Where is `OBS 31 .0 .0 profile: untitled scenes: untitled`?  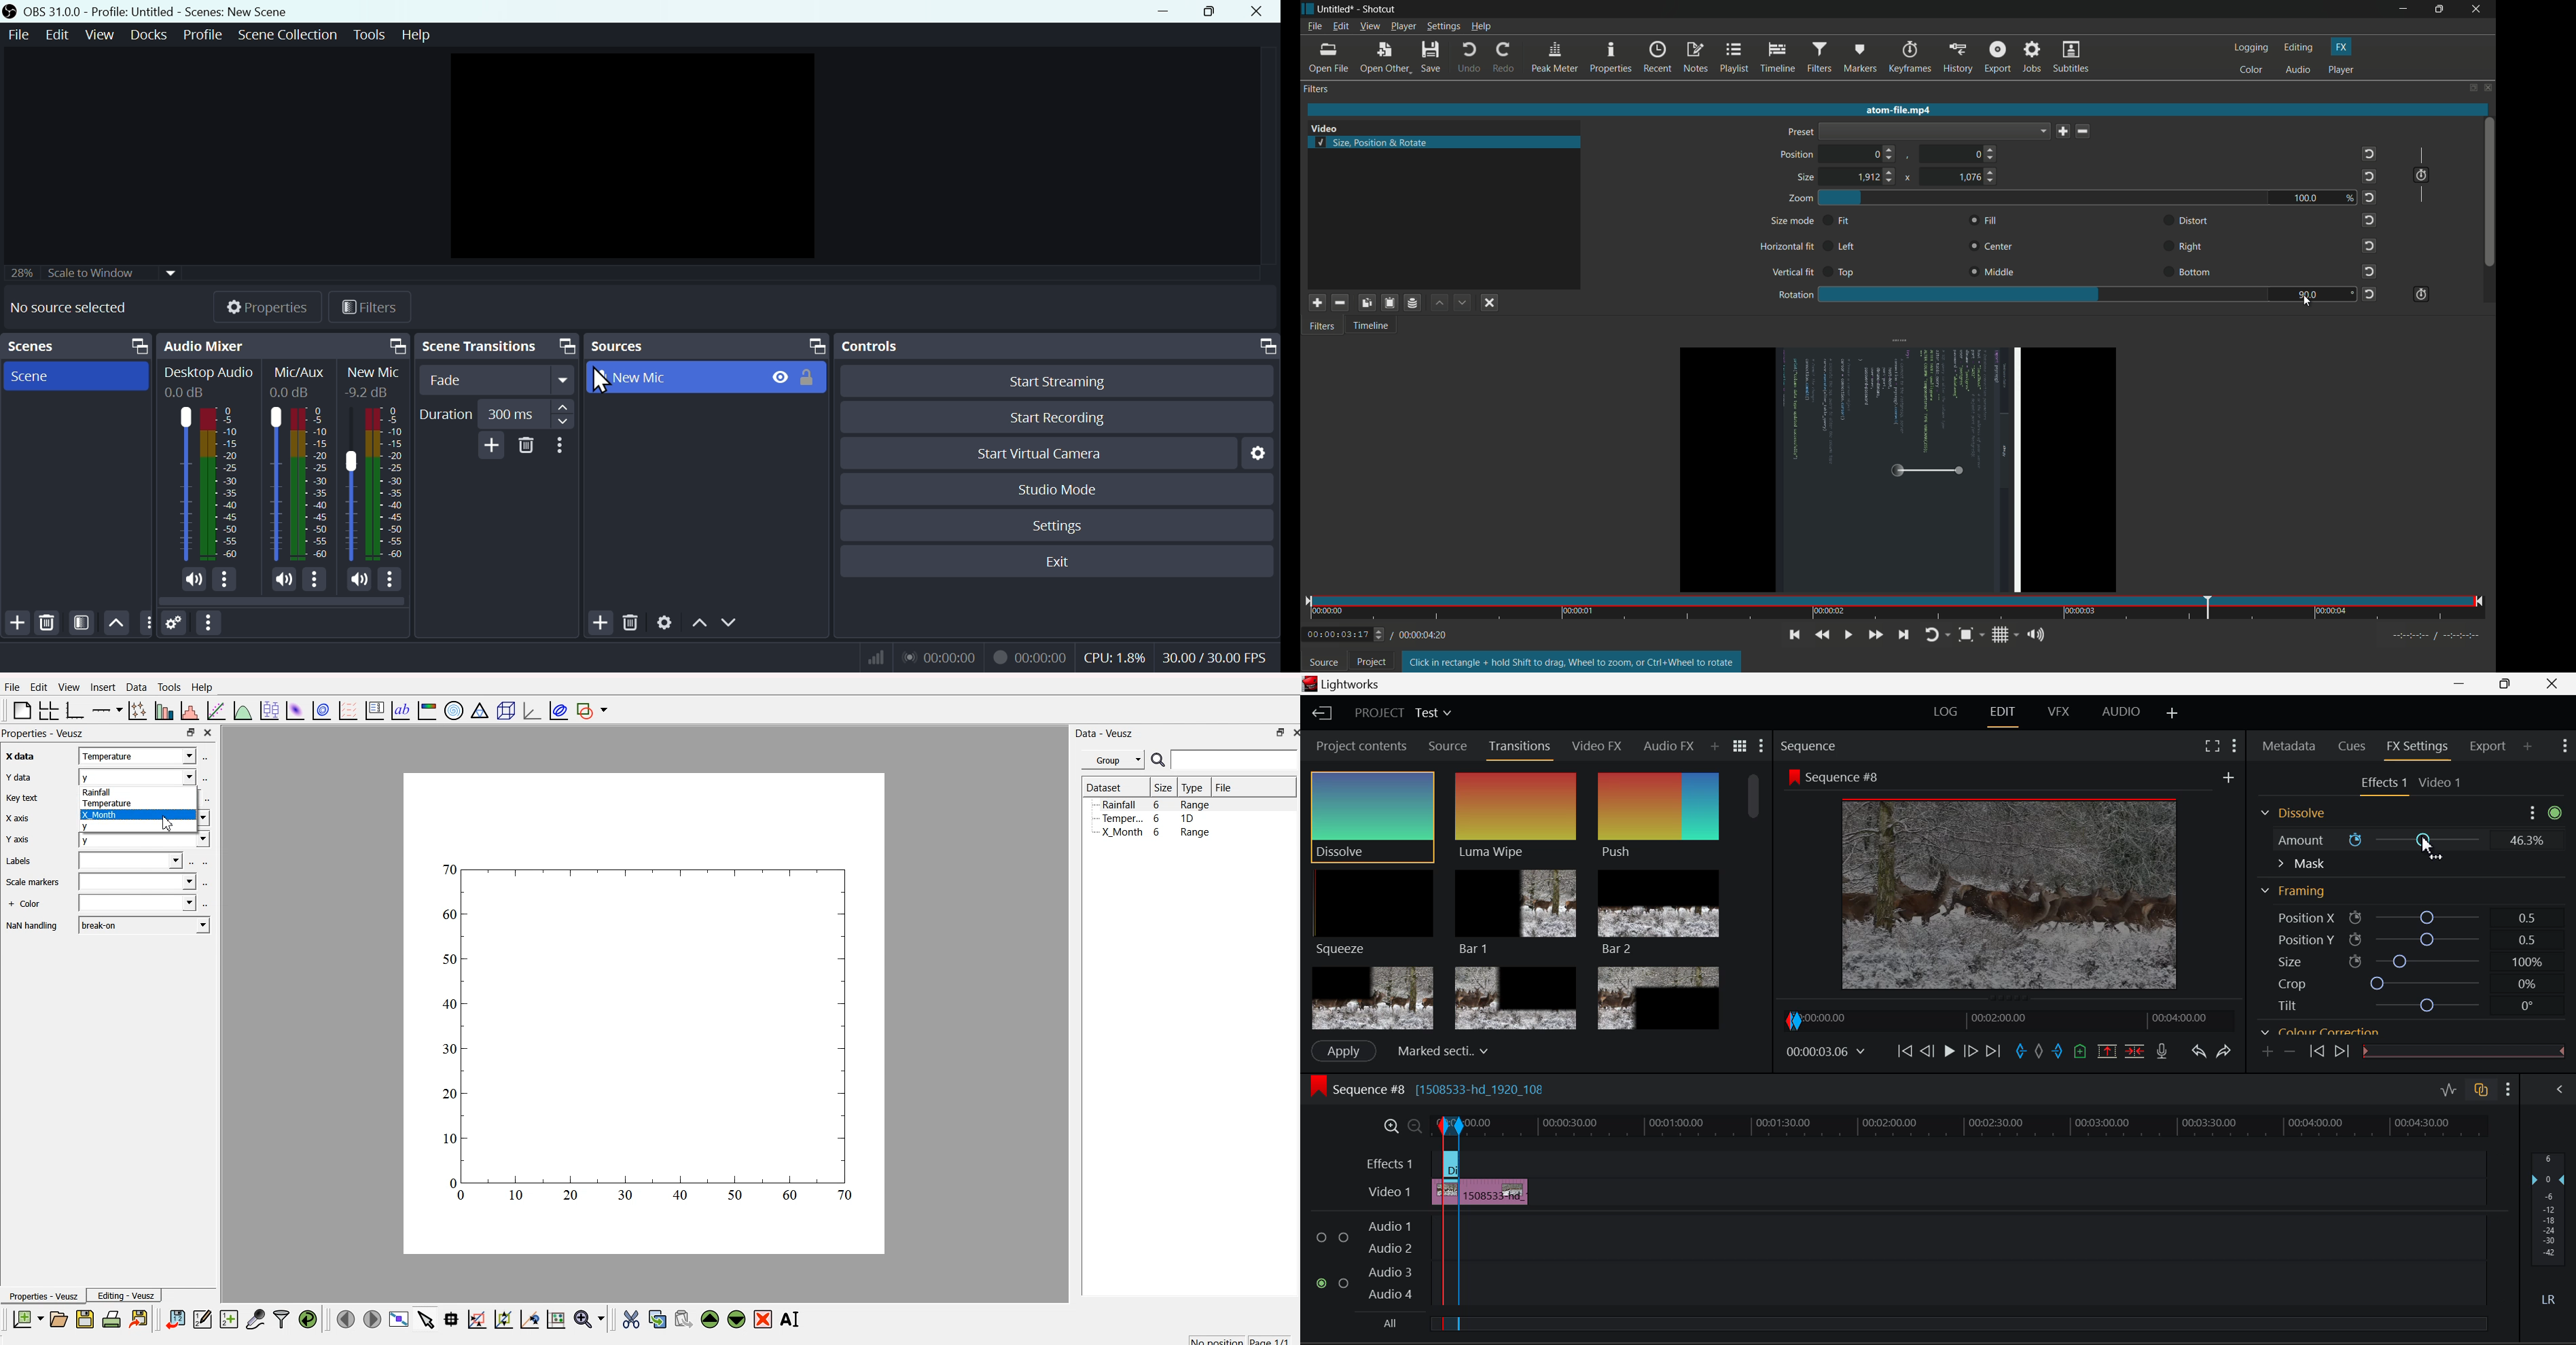 OBS 31 .0 .0 profile: untitled scenes: untitled is located at coordinates (175, 11).